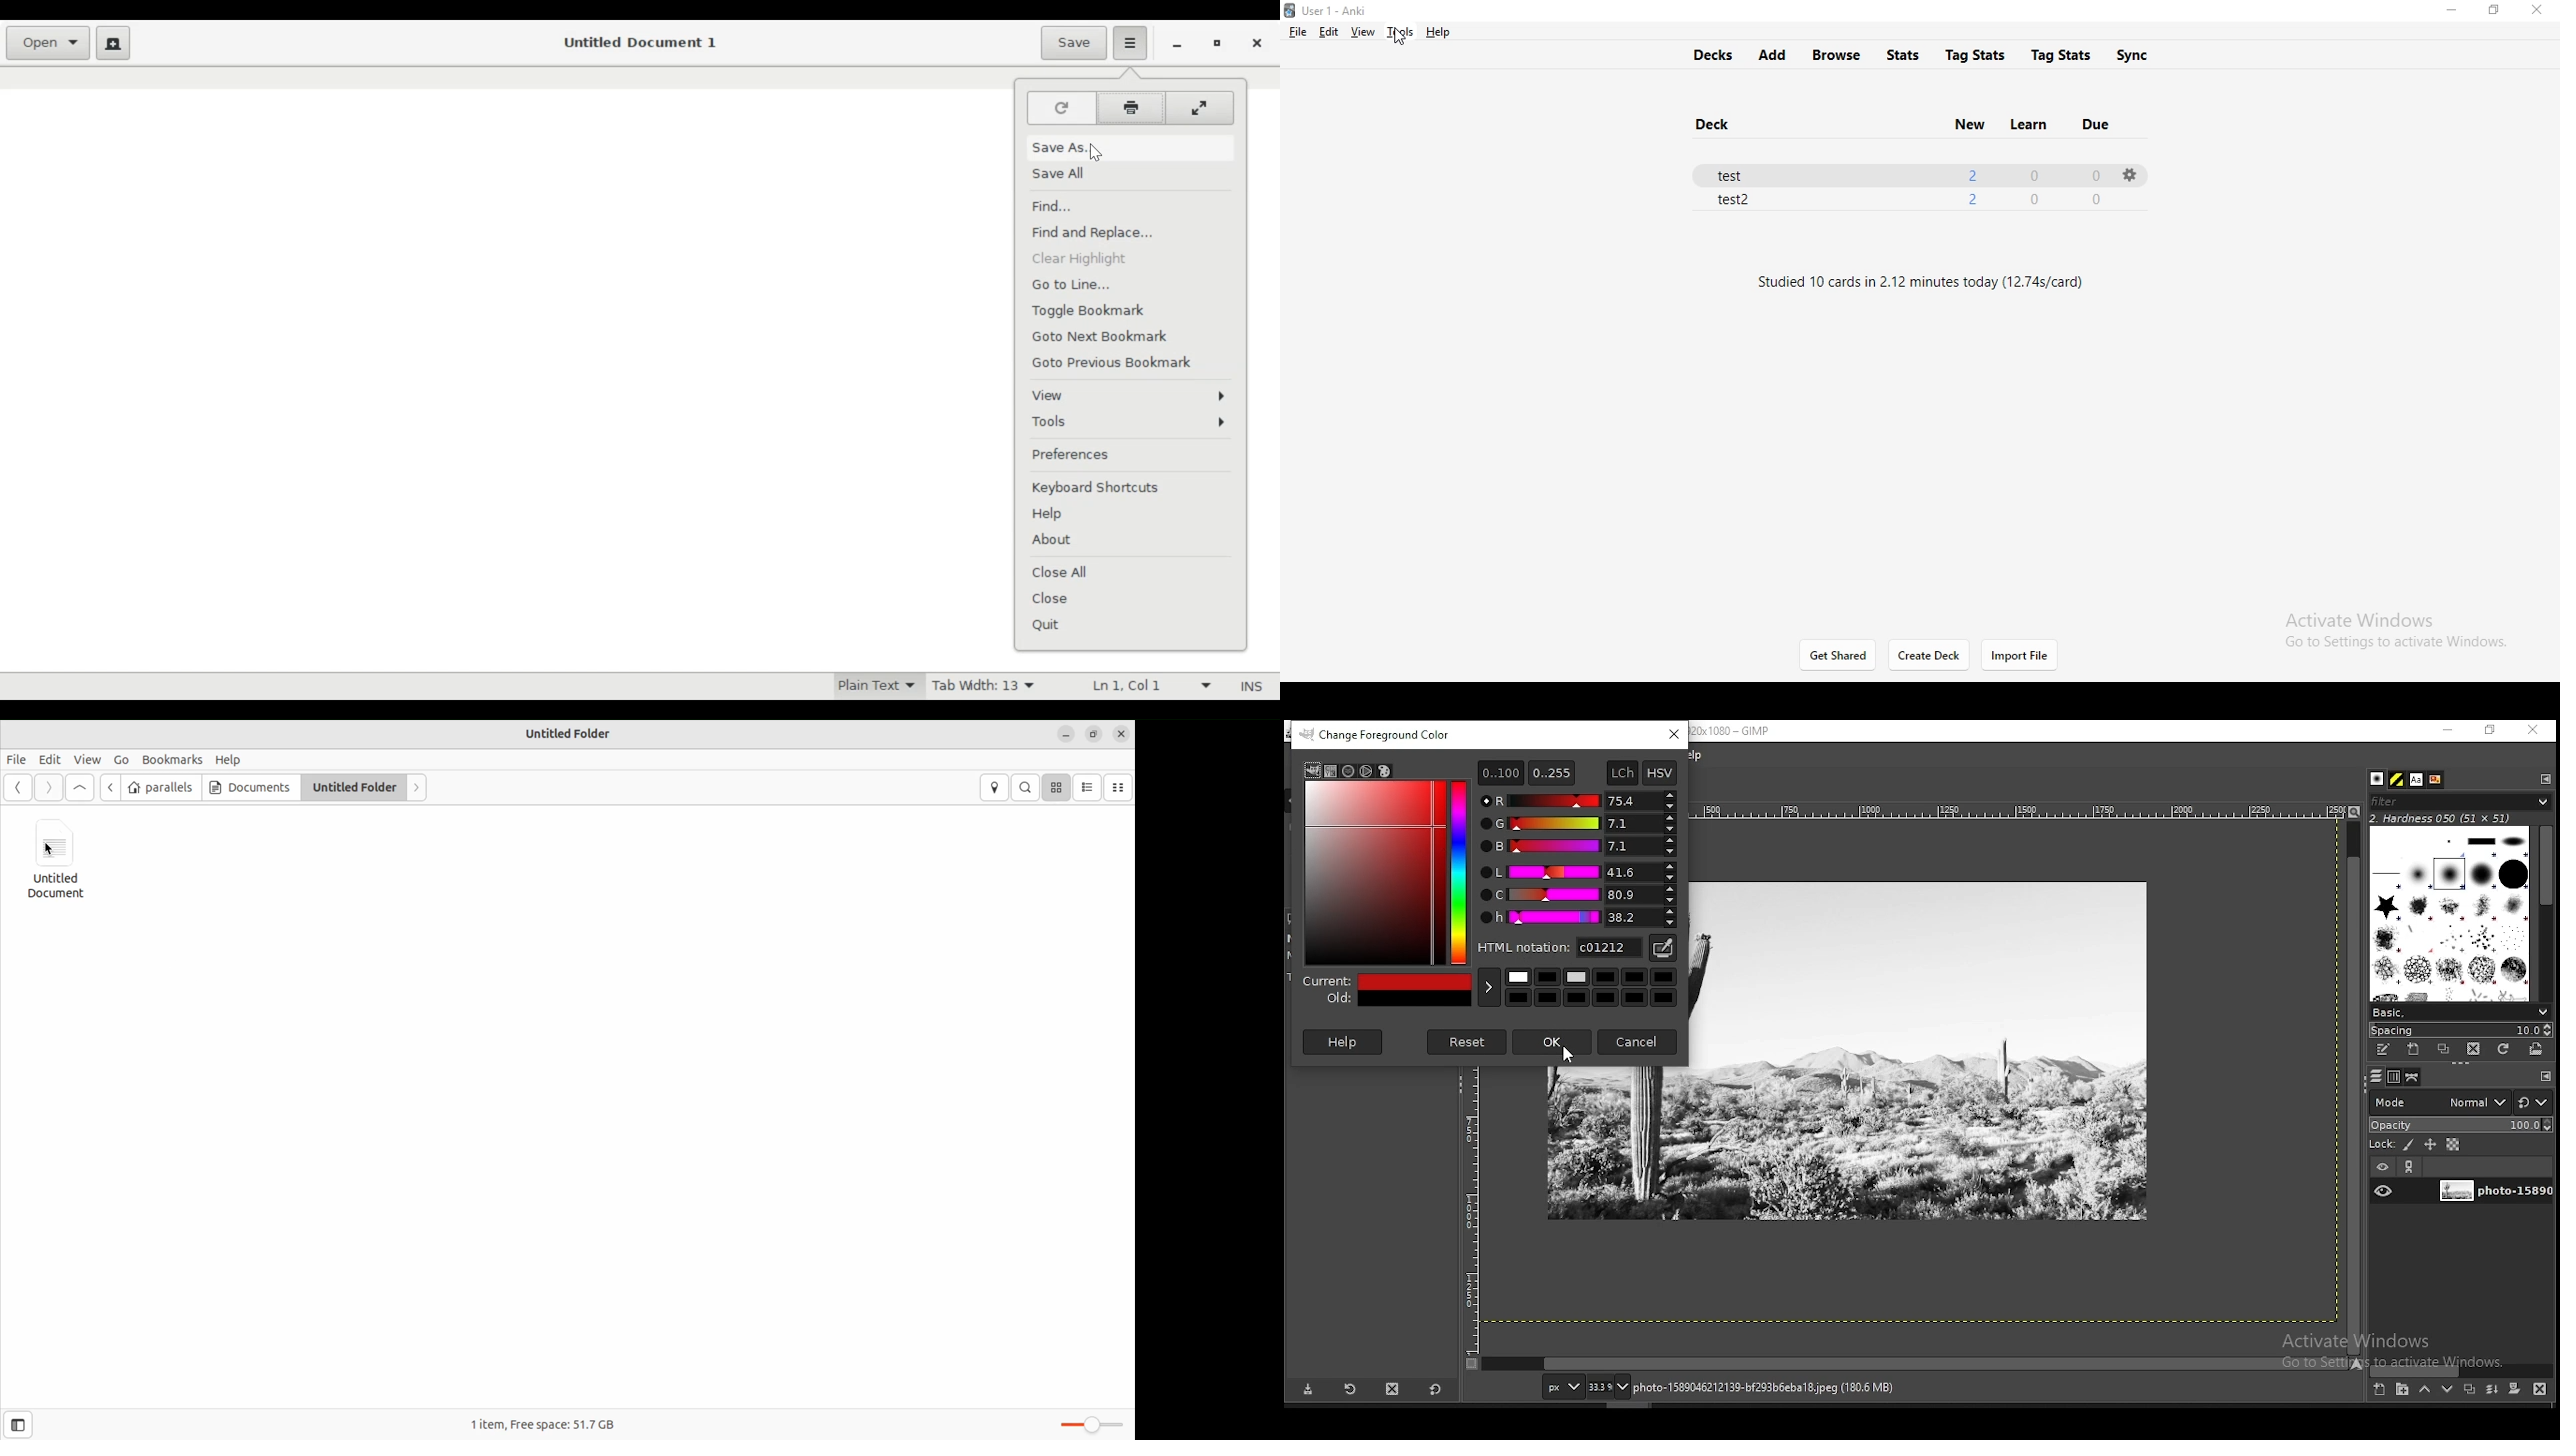 The height and width of the screenshot is (1456, 2576). I want to click on create a new brush, so click(2416, 1050).